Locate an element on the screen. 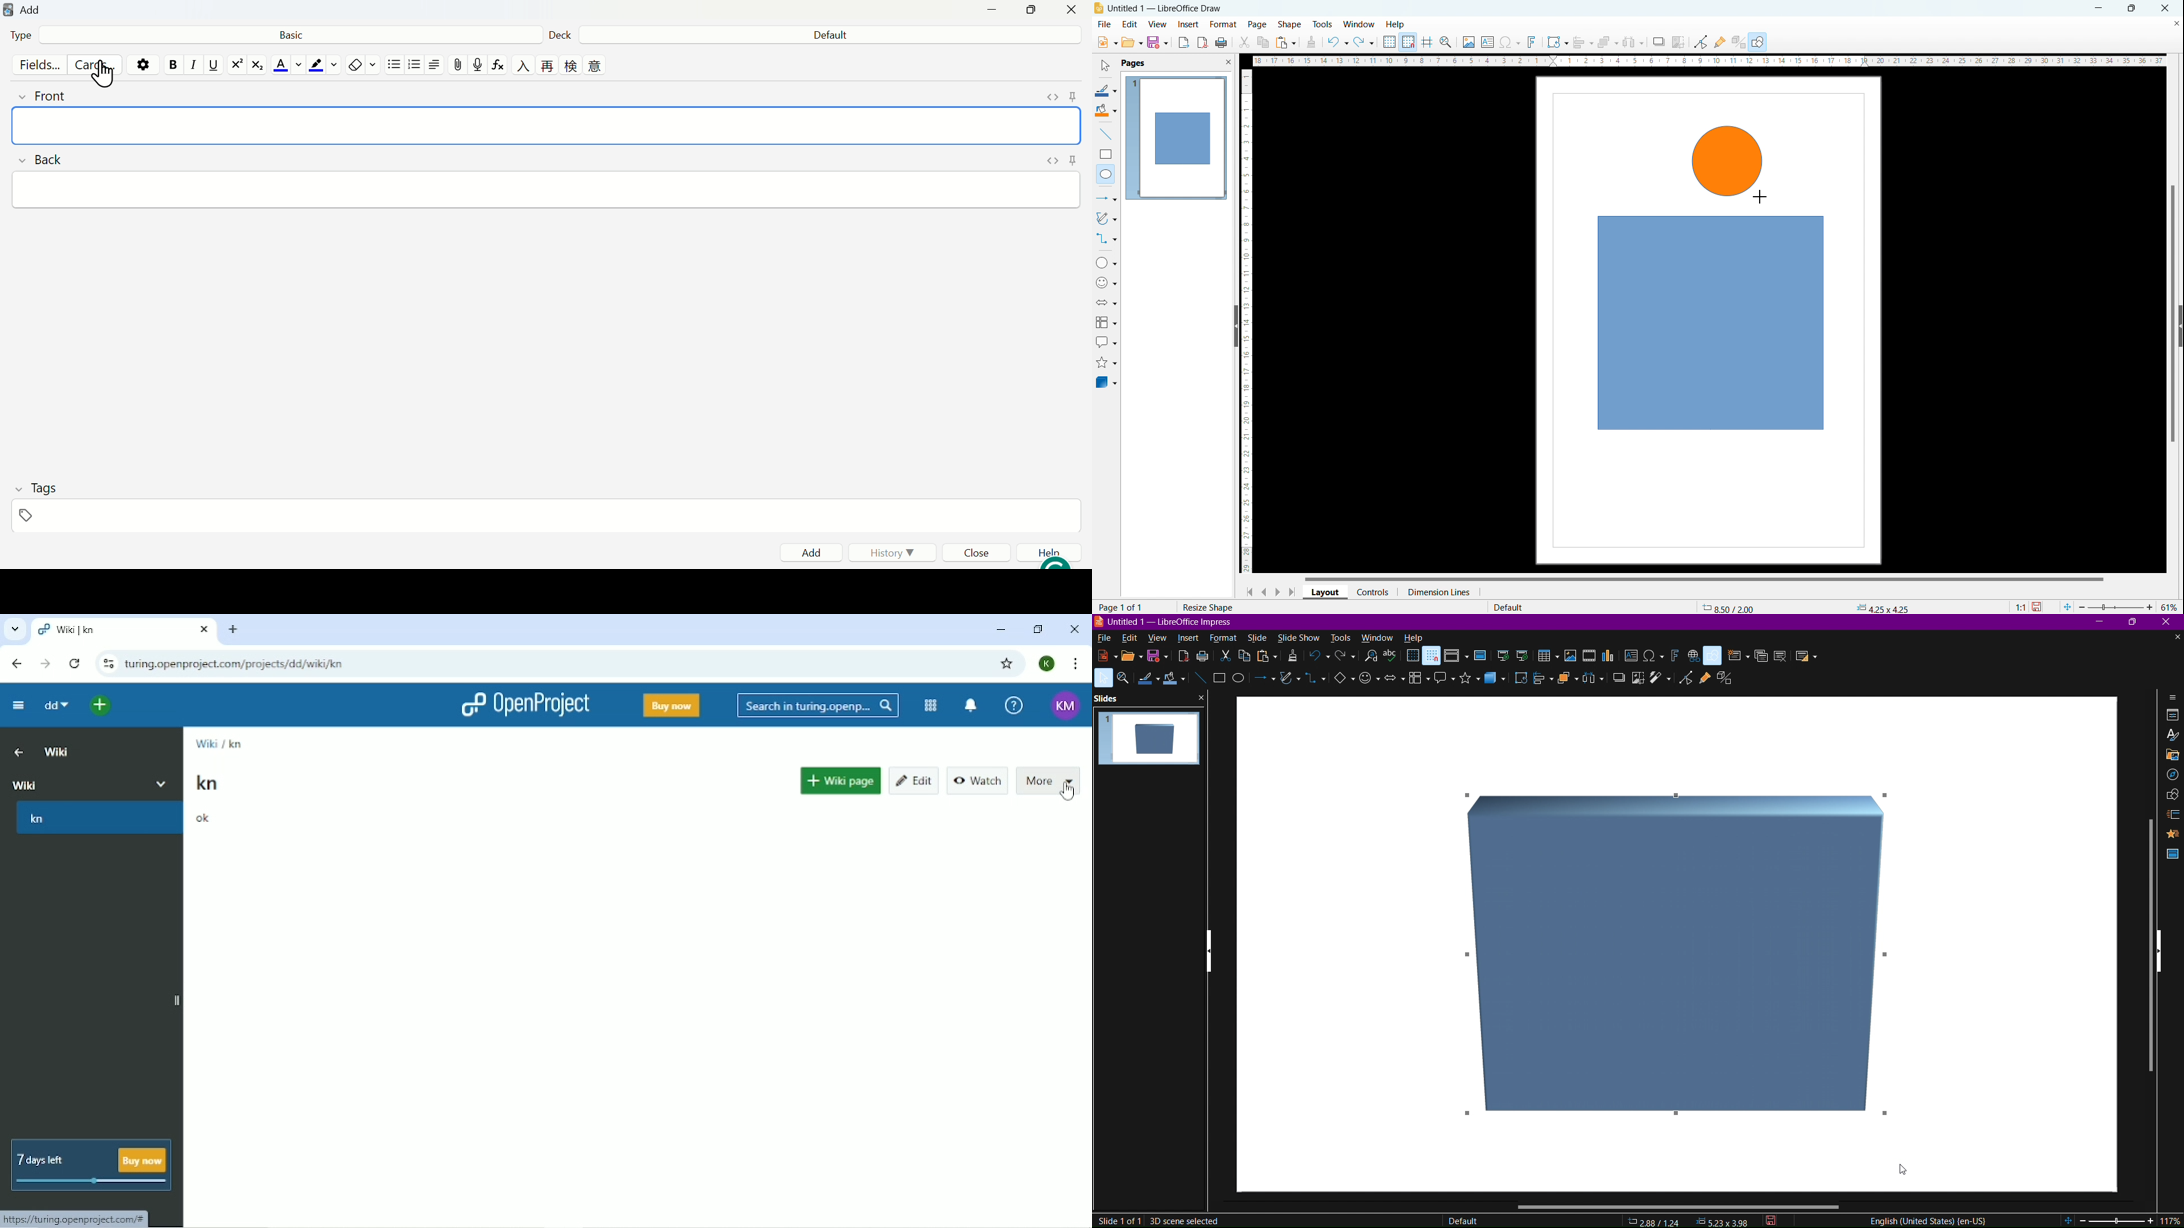 This screenshot has height=1232, width=2184. Toggle Extrusion is located at coordinates (1726, 678).